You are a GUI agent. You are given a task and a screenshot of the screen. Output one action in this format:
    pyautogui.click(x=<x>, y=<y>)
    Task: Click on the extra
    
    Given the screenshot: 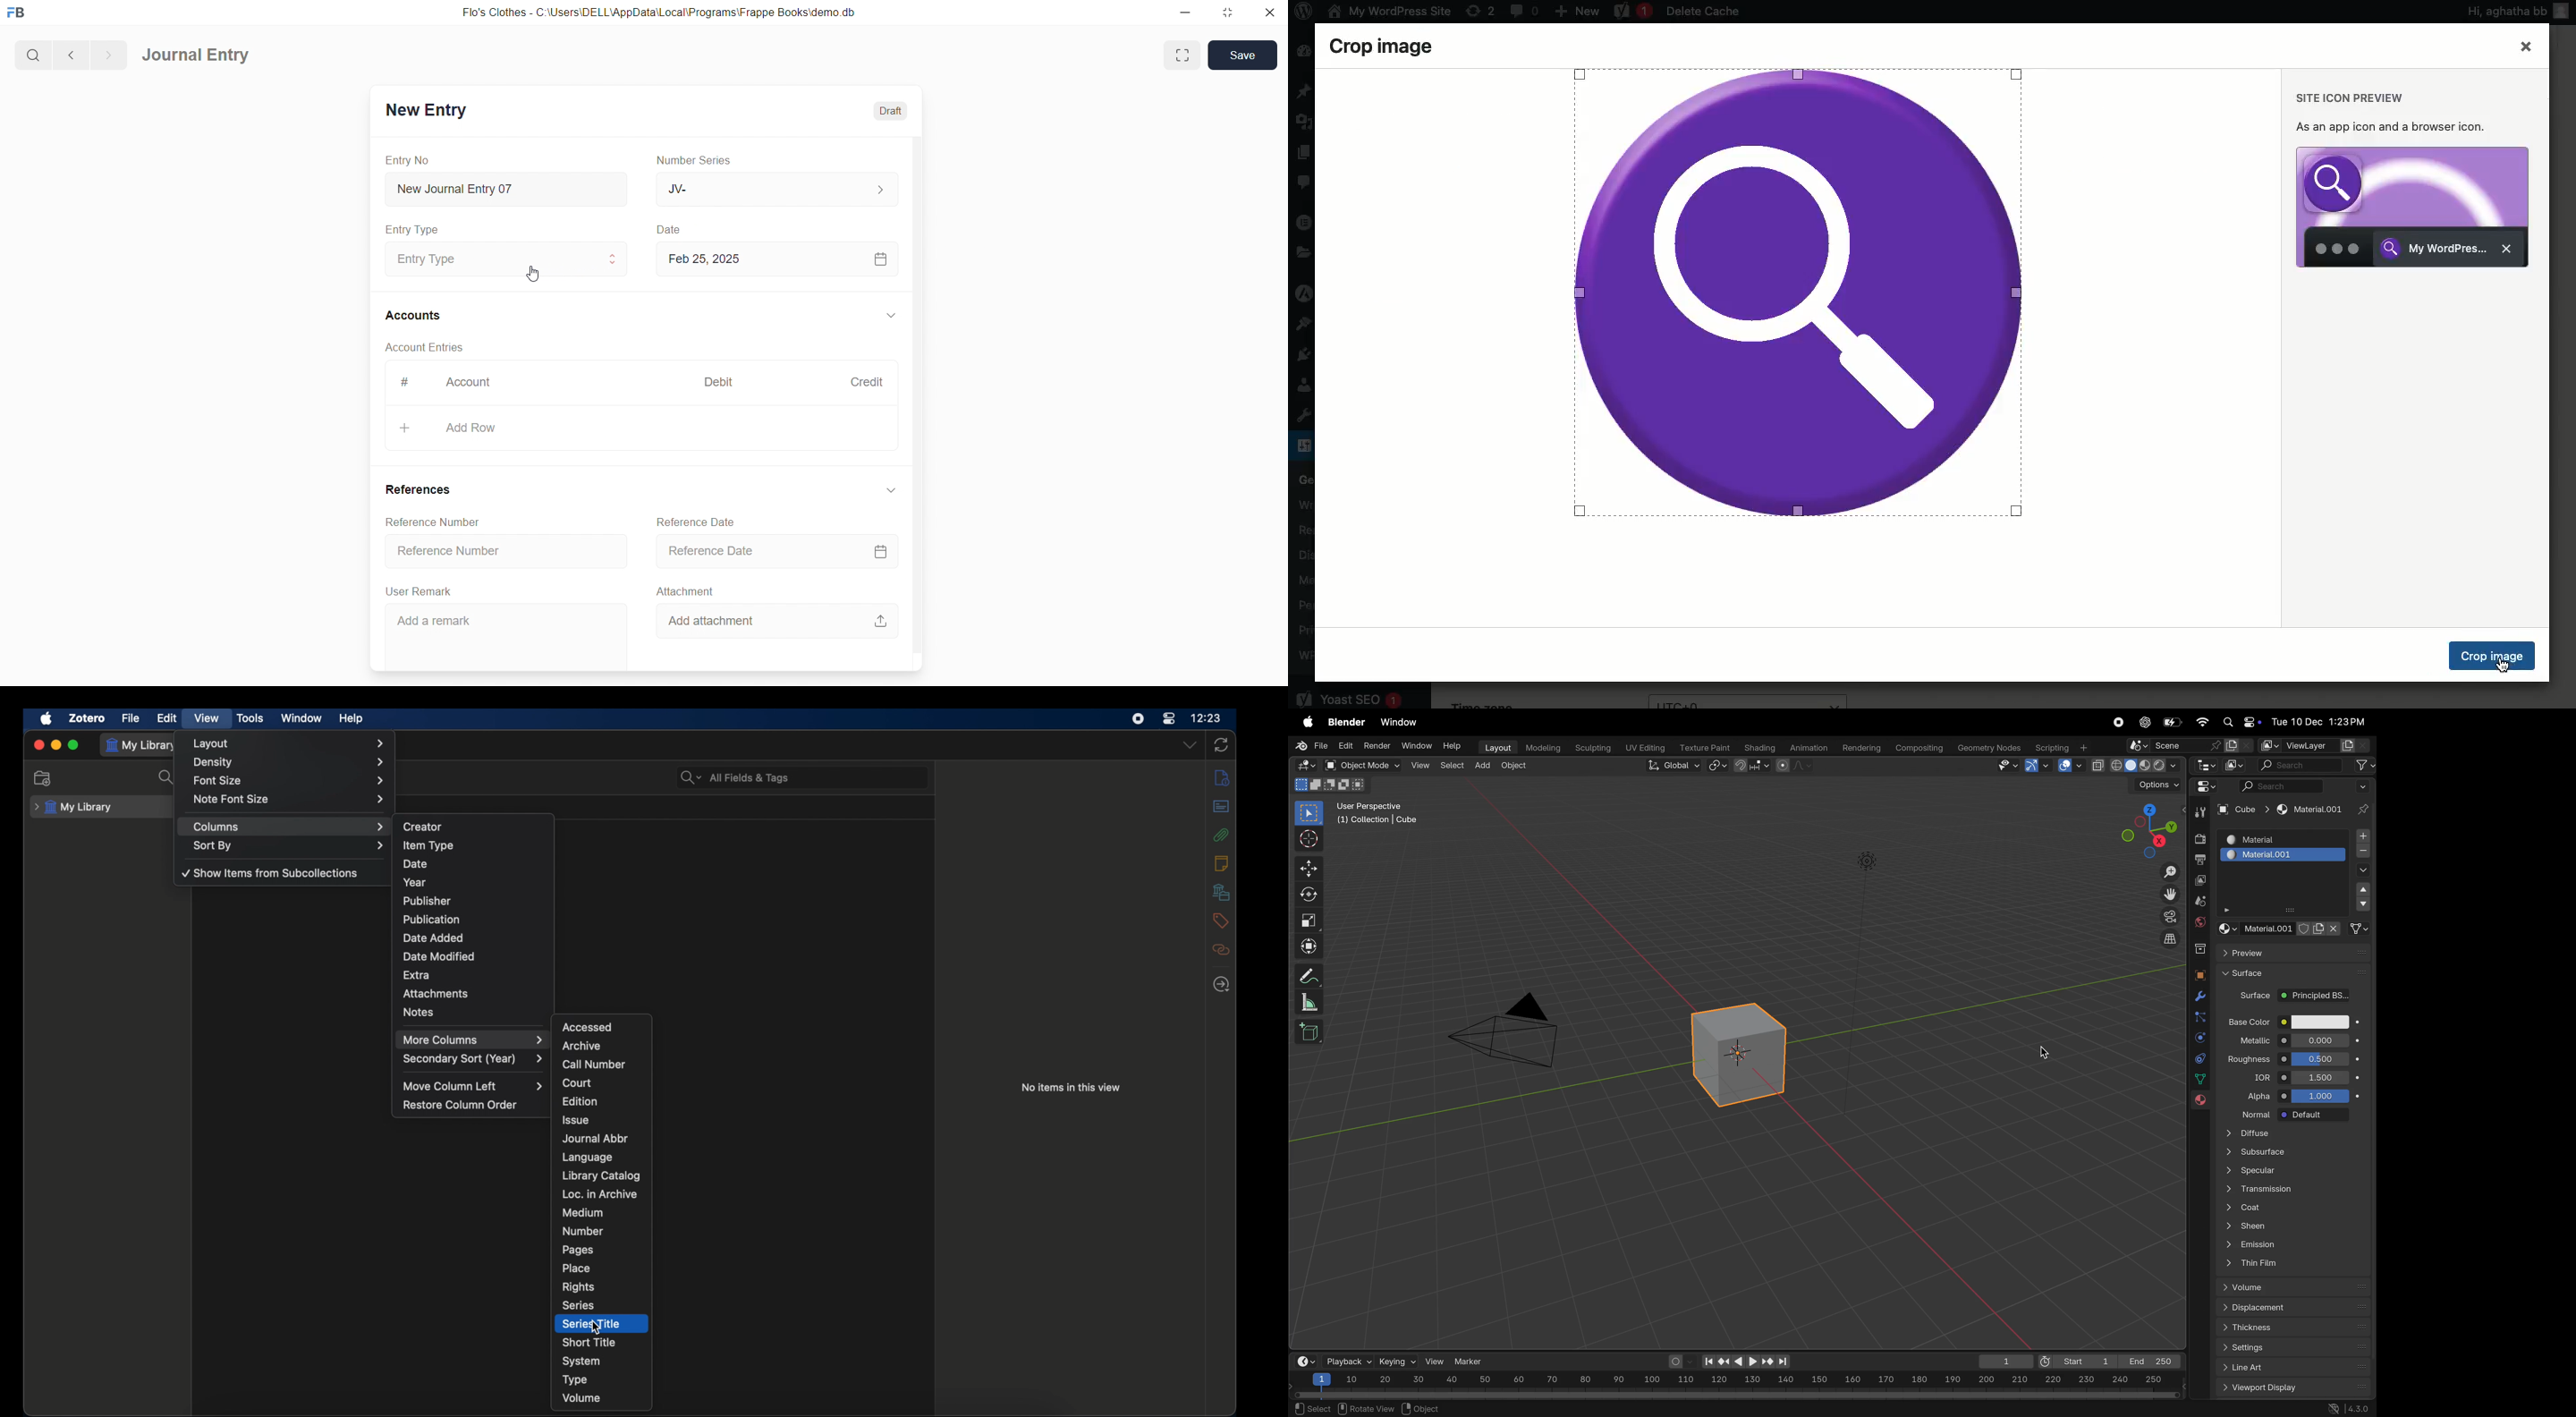 What is the action you would take?
    pyautogui.click(x=417, y=976)
    